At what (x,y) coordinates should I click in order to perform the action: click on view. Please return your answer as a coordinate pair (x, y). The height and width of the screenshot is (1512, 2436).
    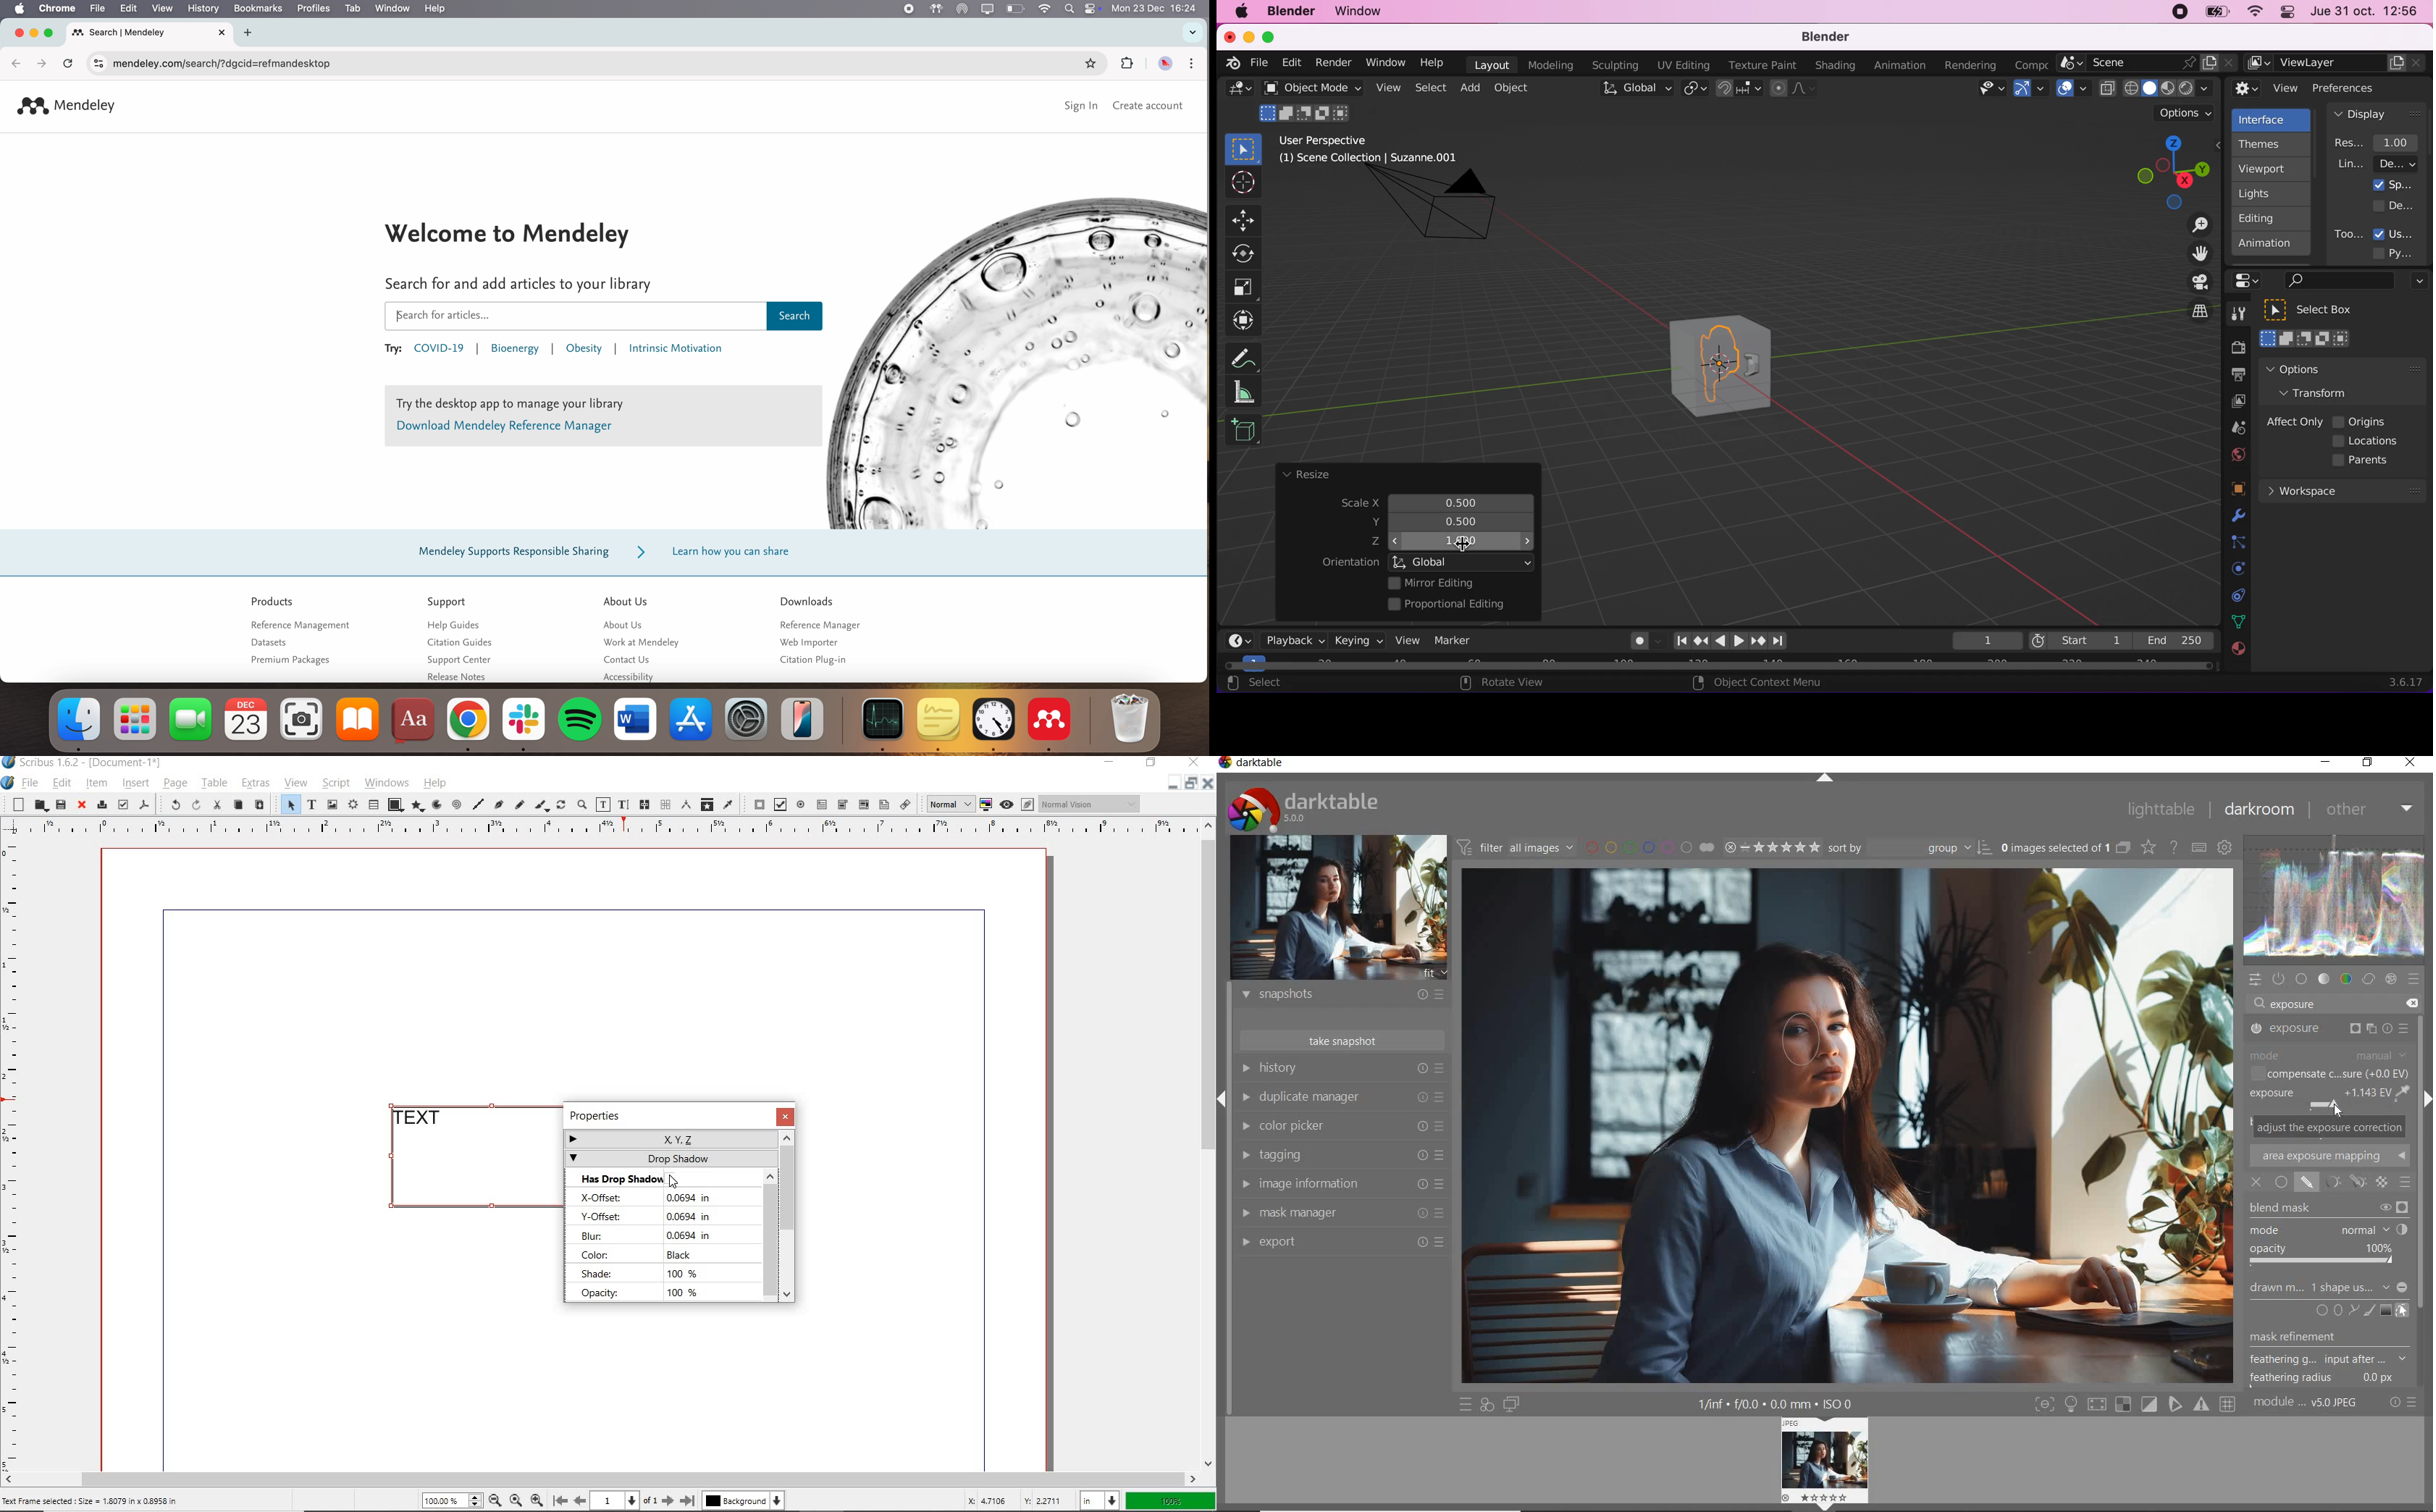
    Looking at the image, I should click on (2266, 88).